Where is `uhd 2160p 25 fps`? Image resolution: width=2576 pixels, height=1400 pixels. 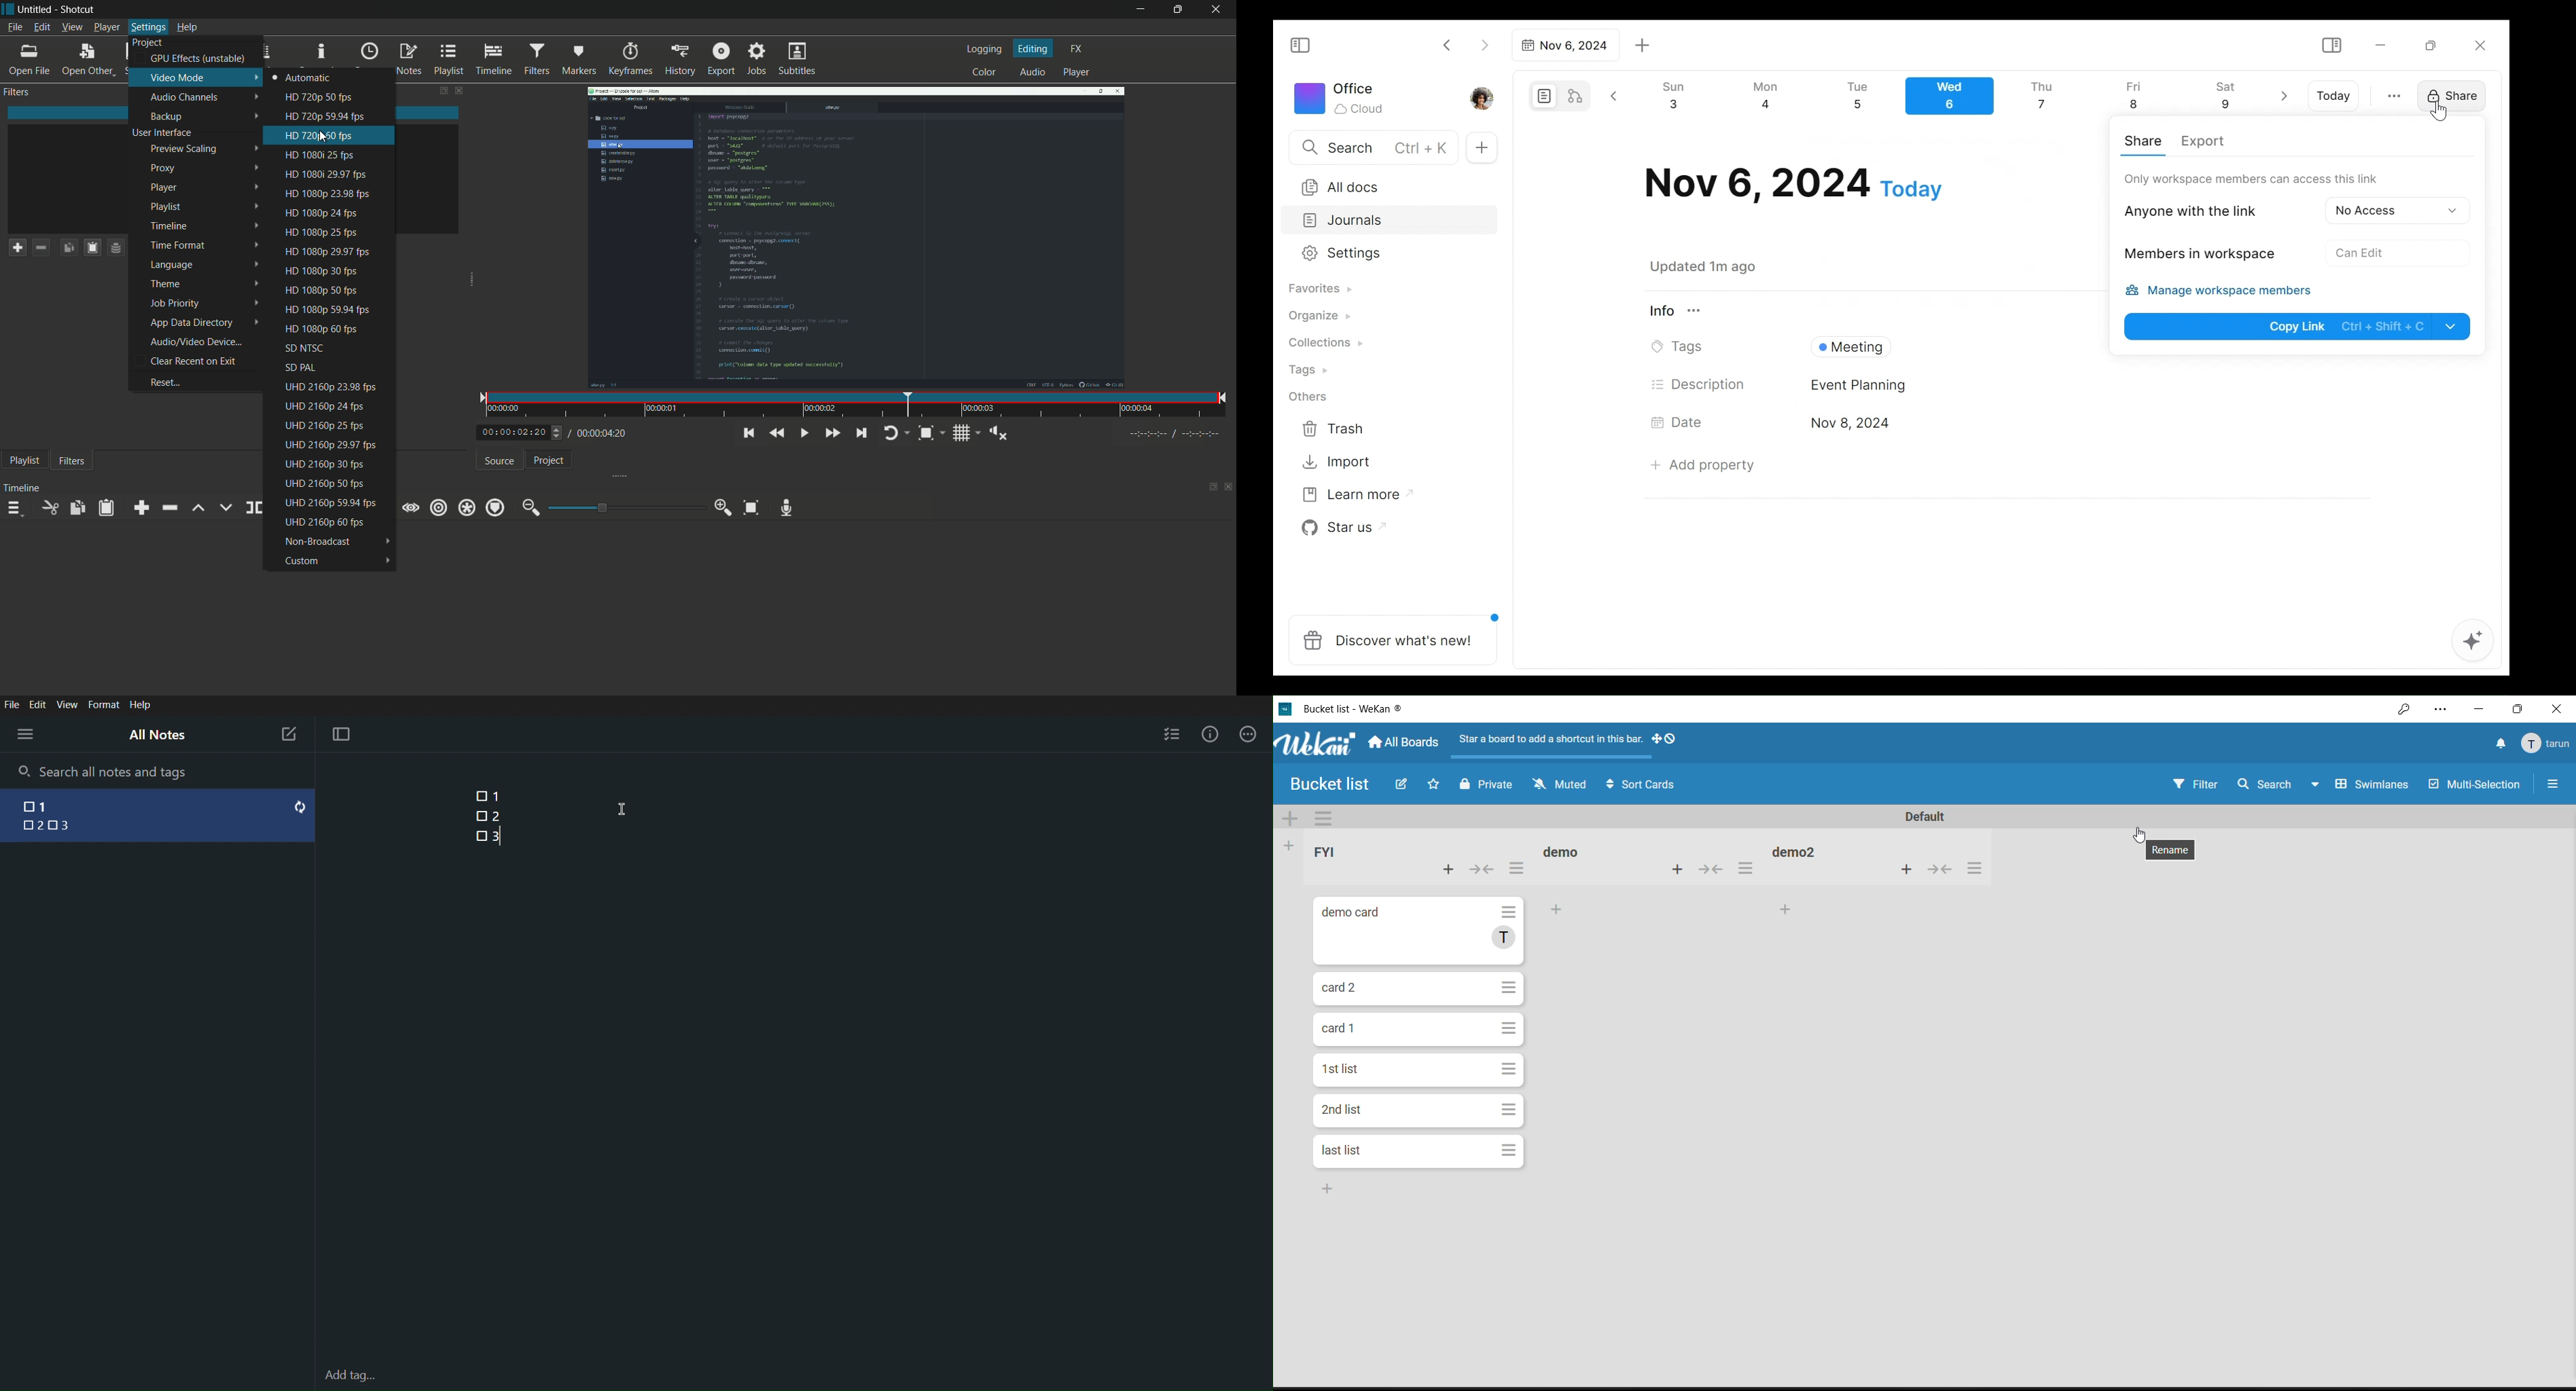
uhd 2160p 25 fps is located at coordinates (332, 427).